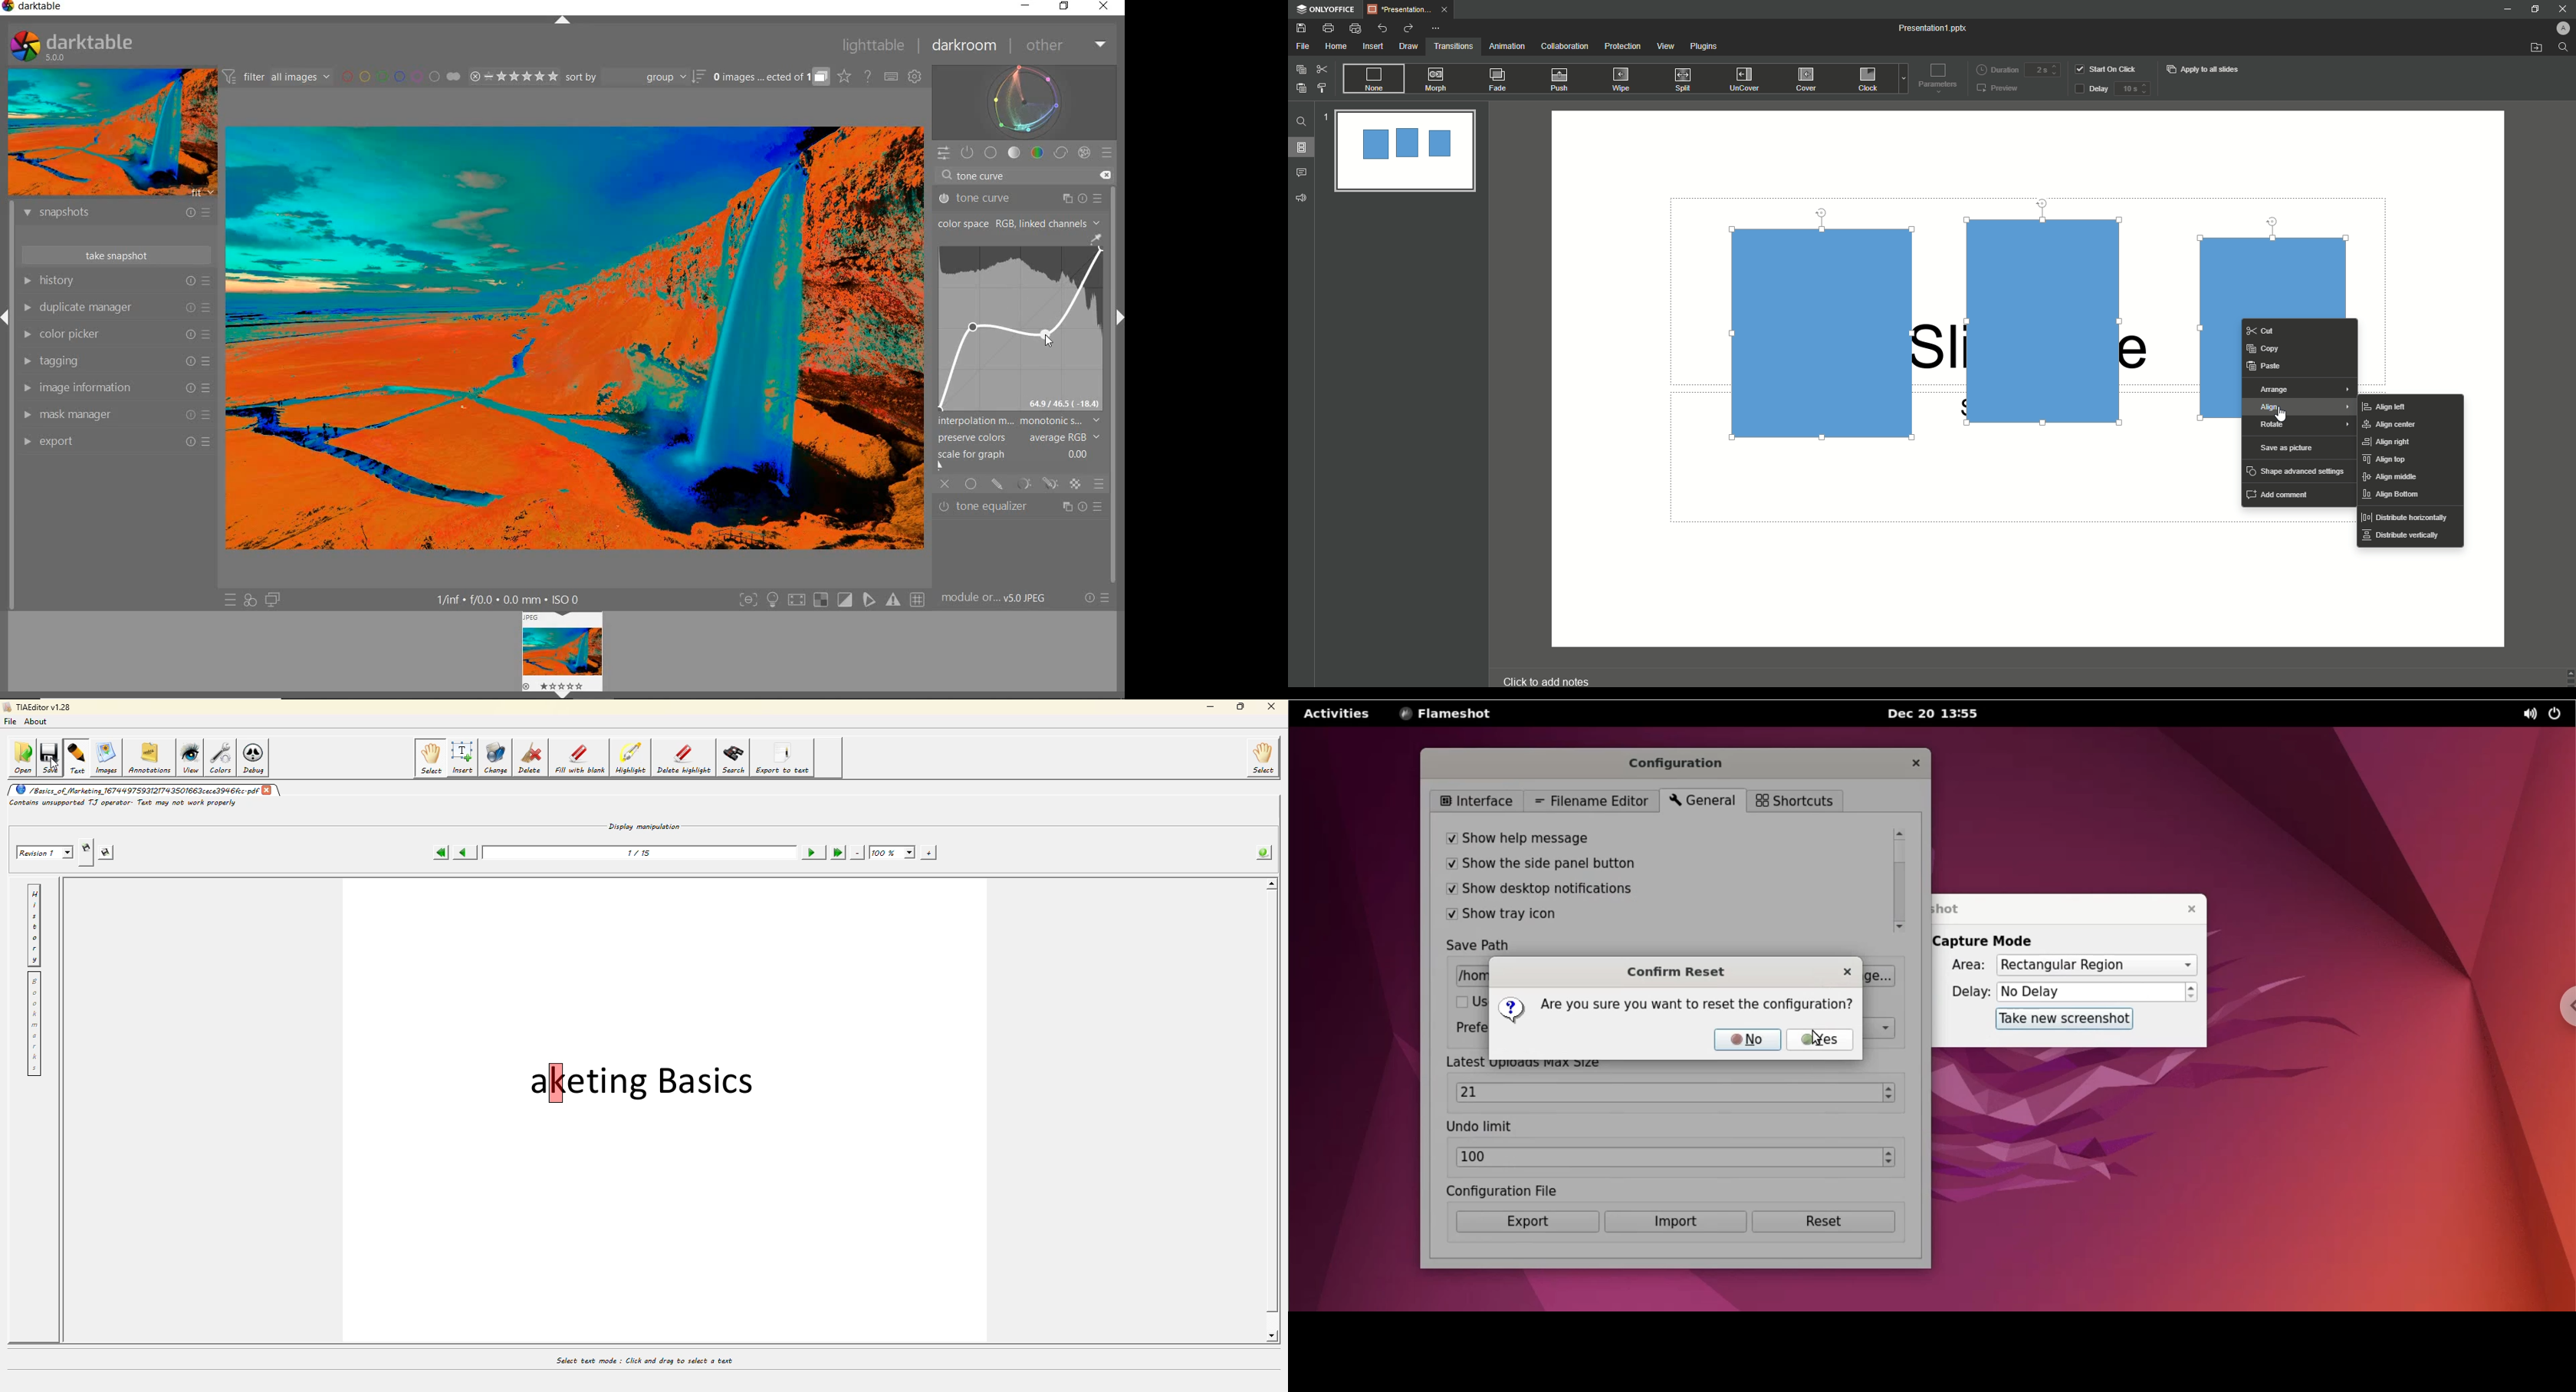  What do you see at coordinates (1665, 46) in the screenshot?
I see `View` at bounding box center [1665, 46].